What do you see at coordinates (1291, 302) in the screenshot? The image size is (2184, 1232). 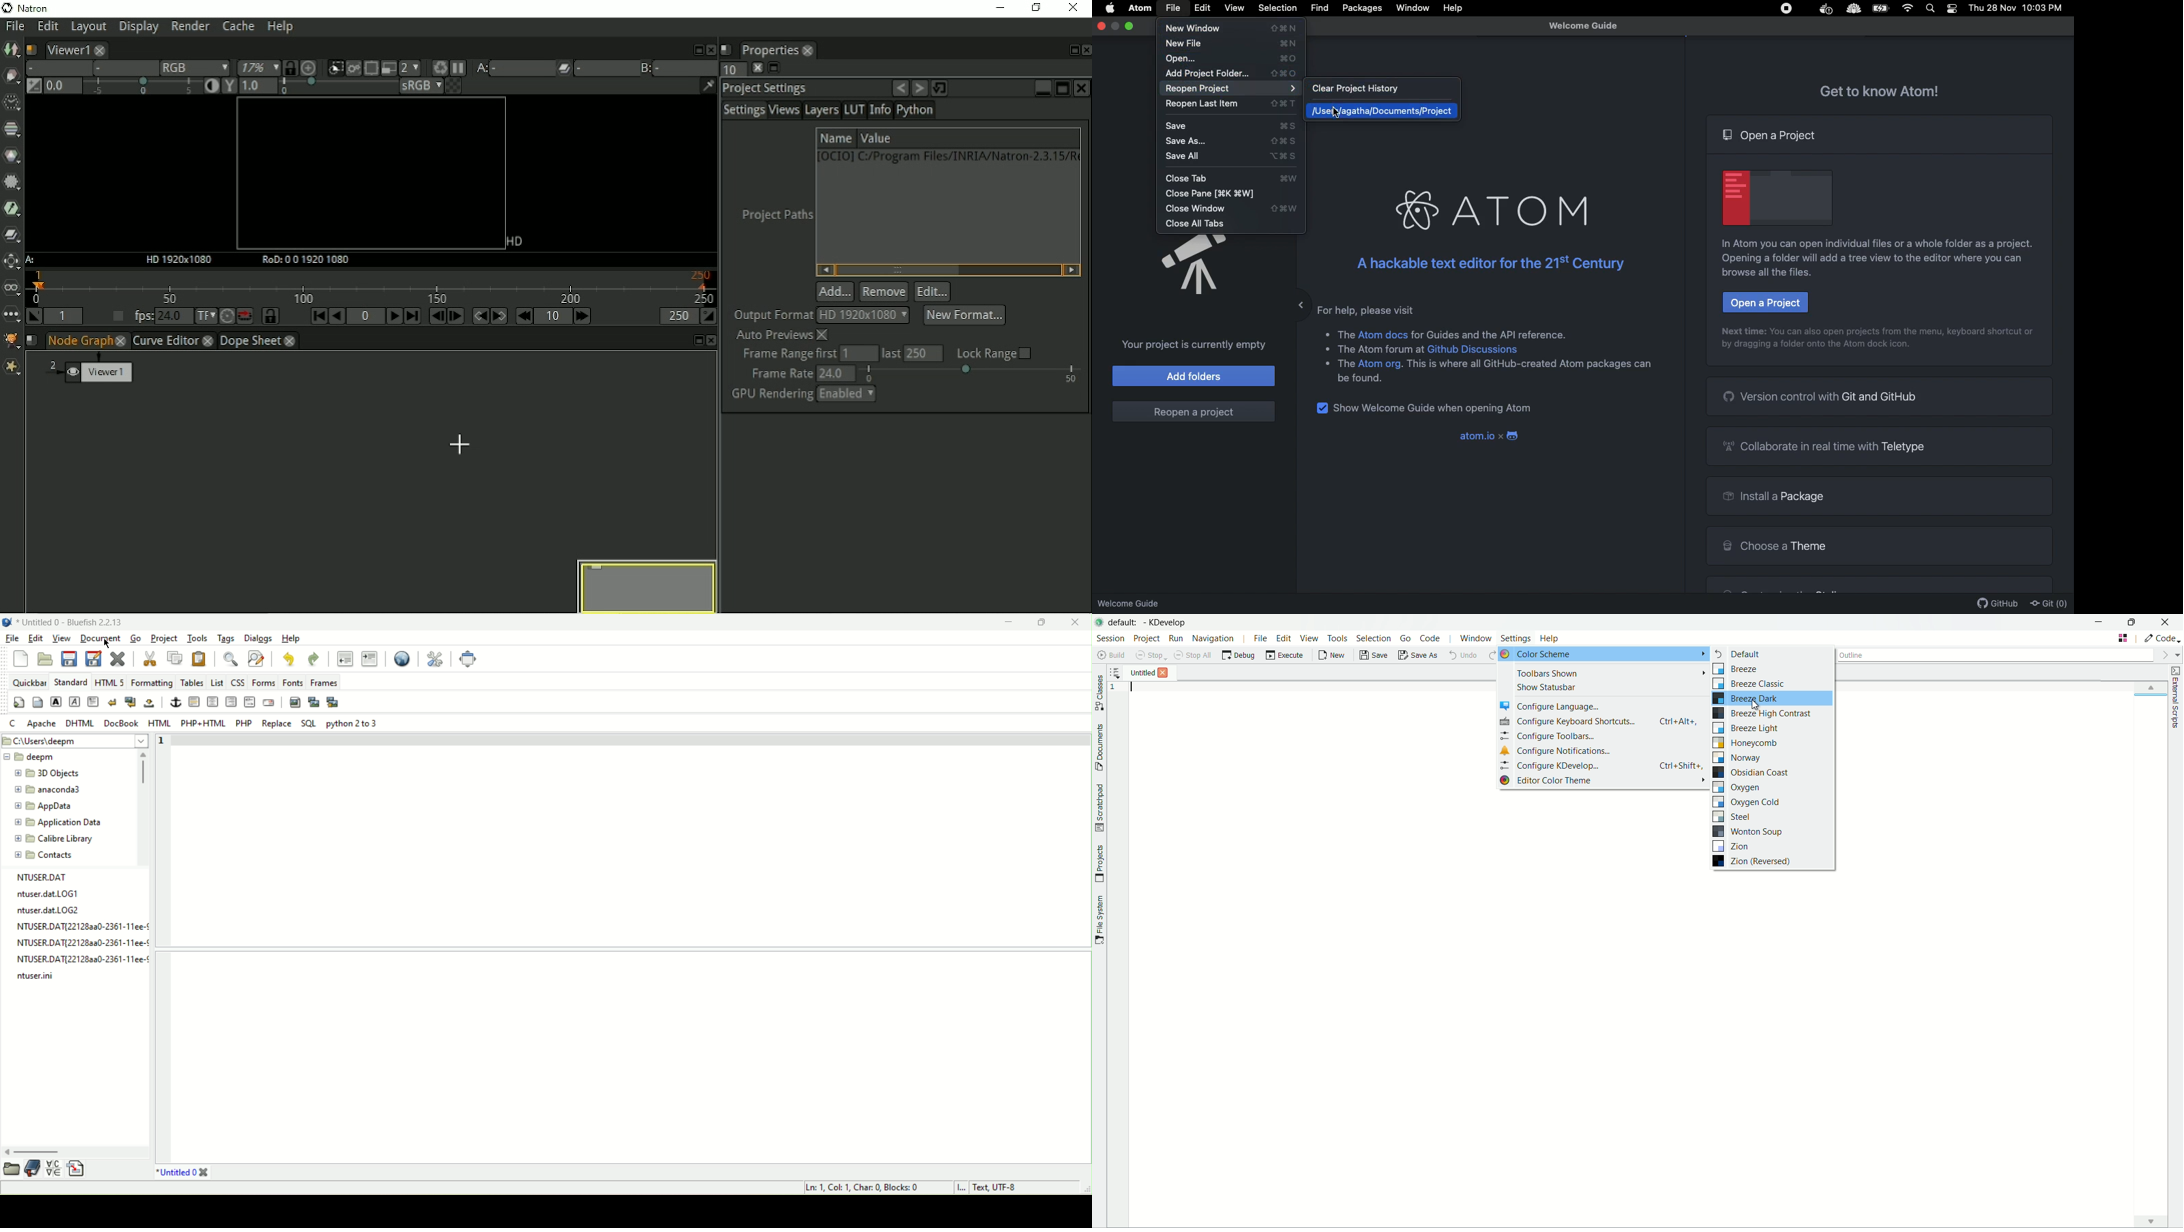 I see `Minimize` at bounding box center [1291, 302].